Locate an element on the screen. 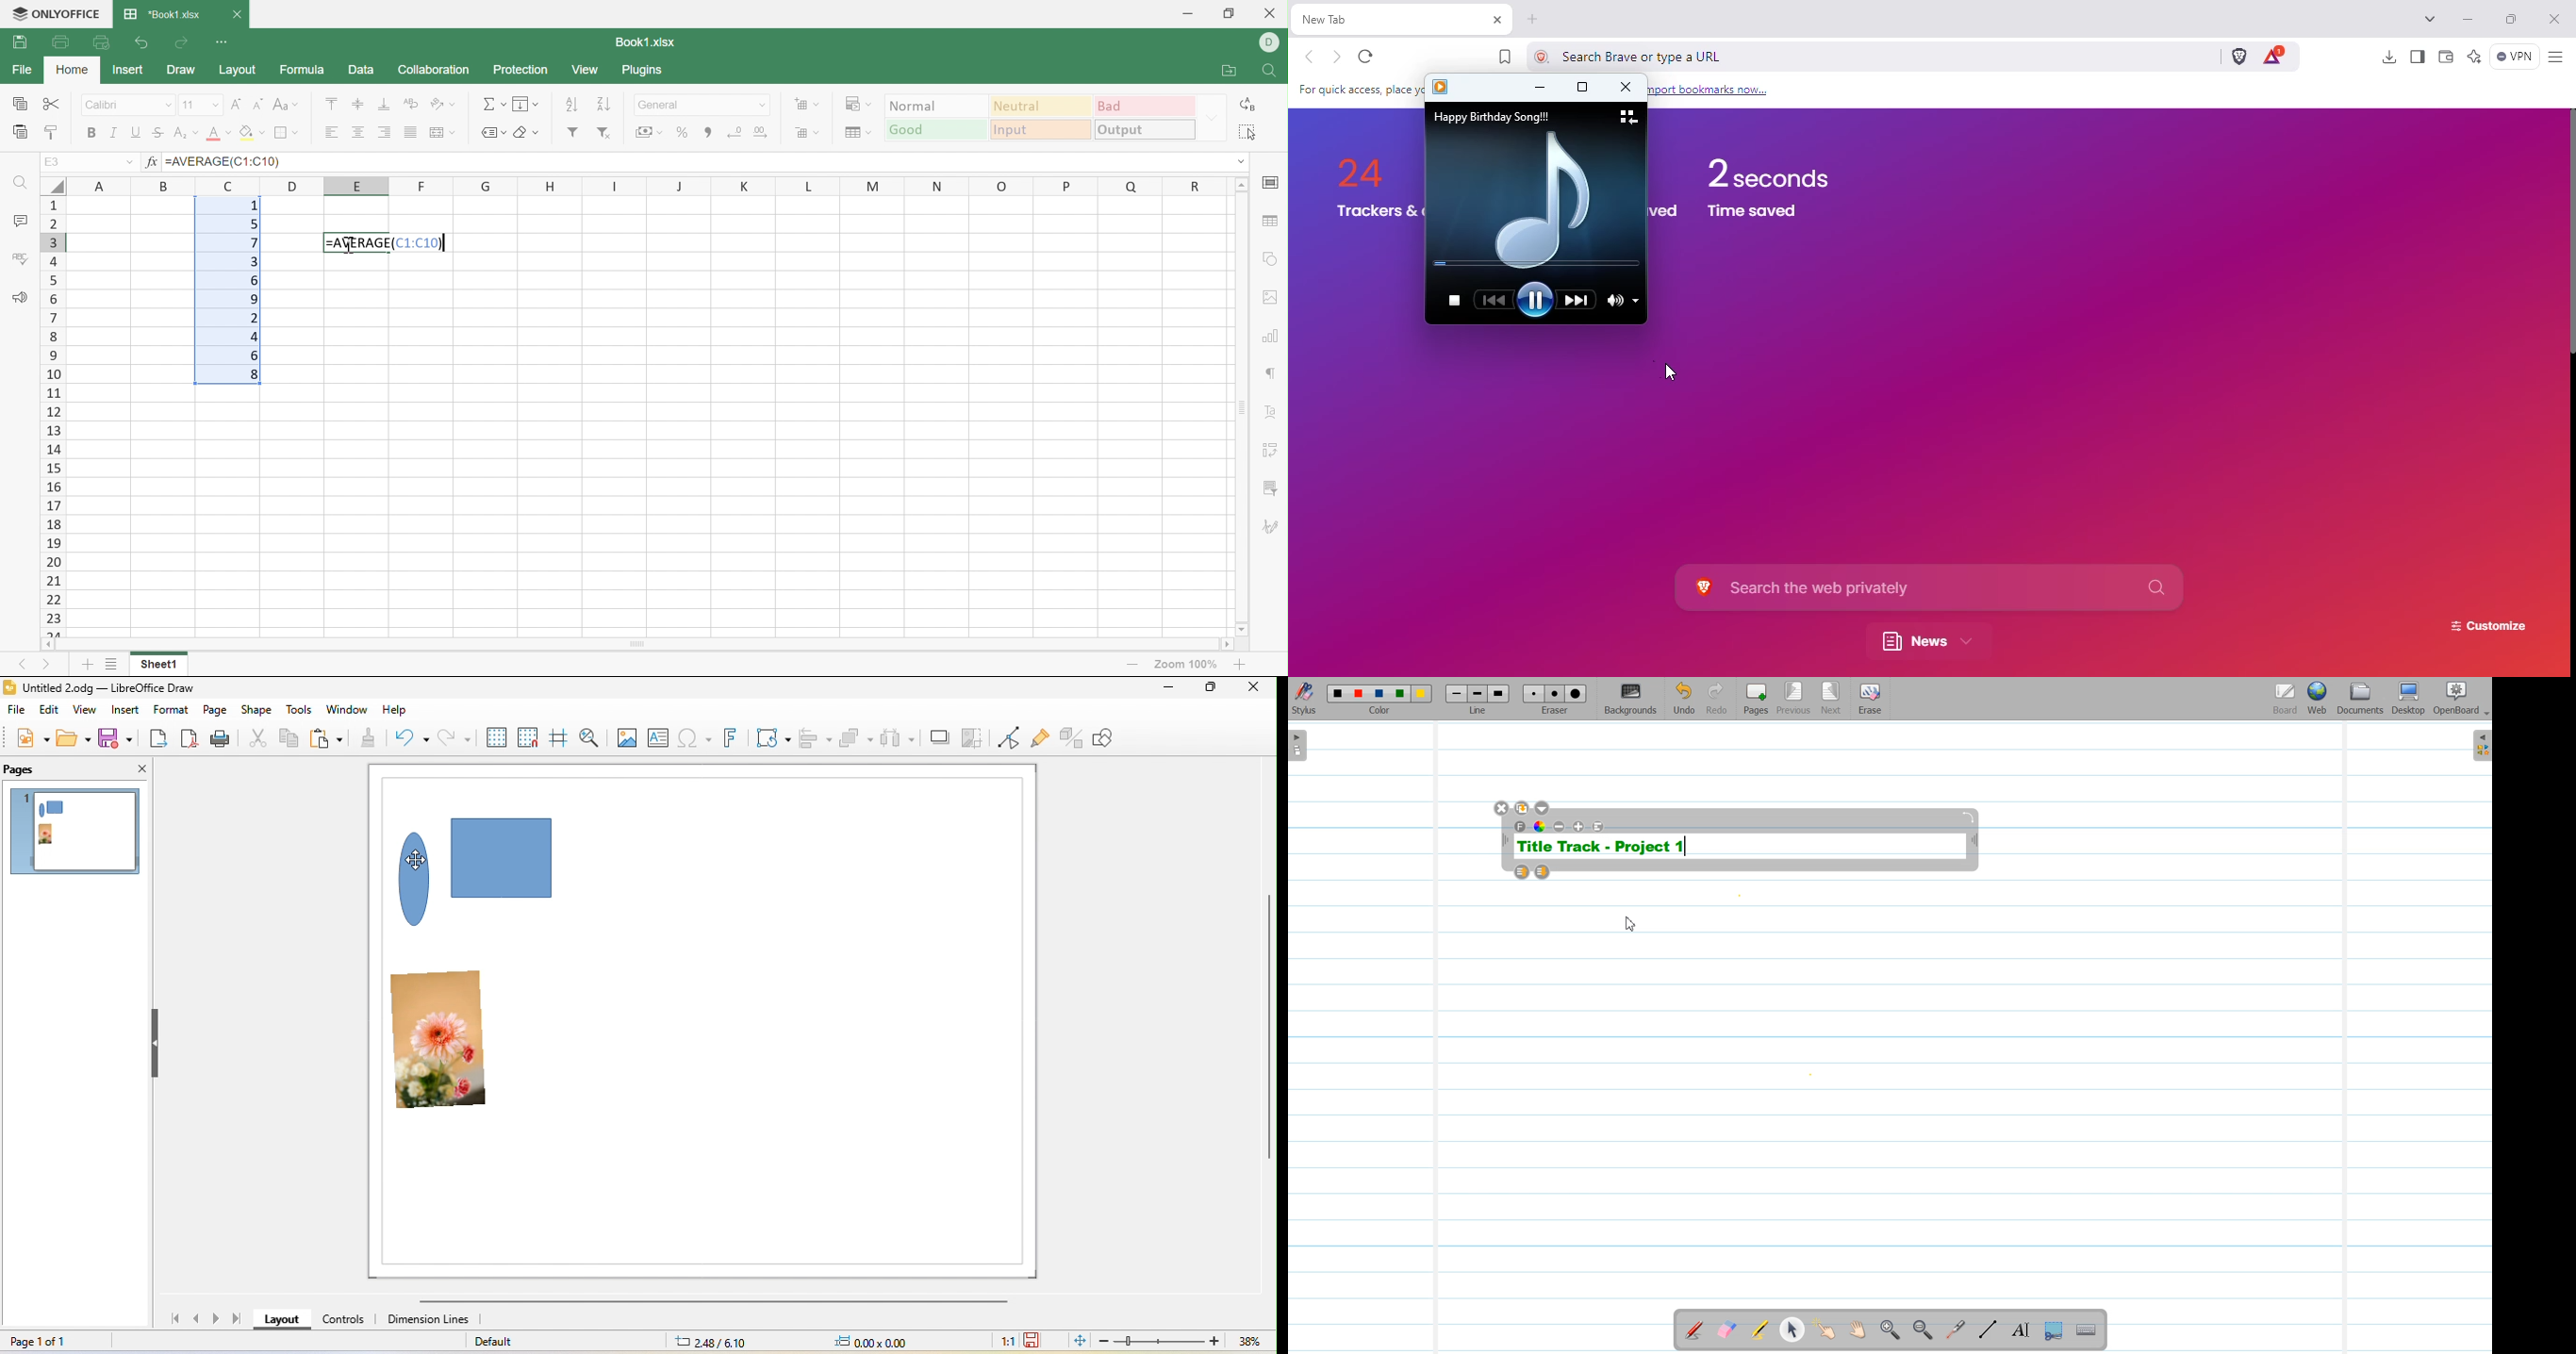 This screenshot has height=1372, width=2576. tools is located at coordinates (299, 708).